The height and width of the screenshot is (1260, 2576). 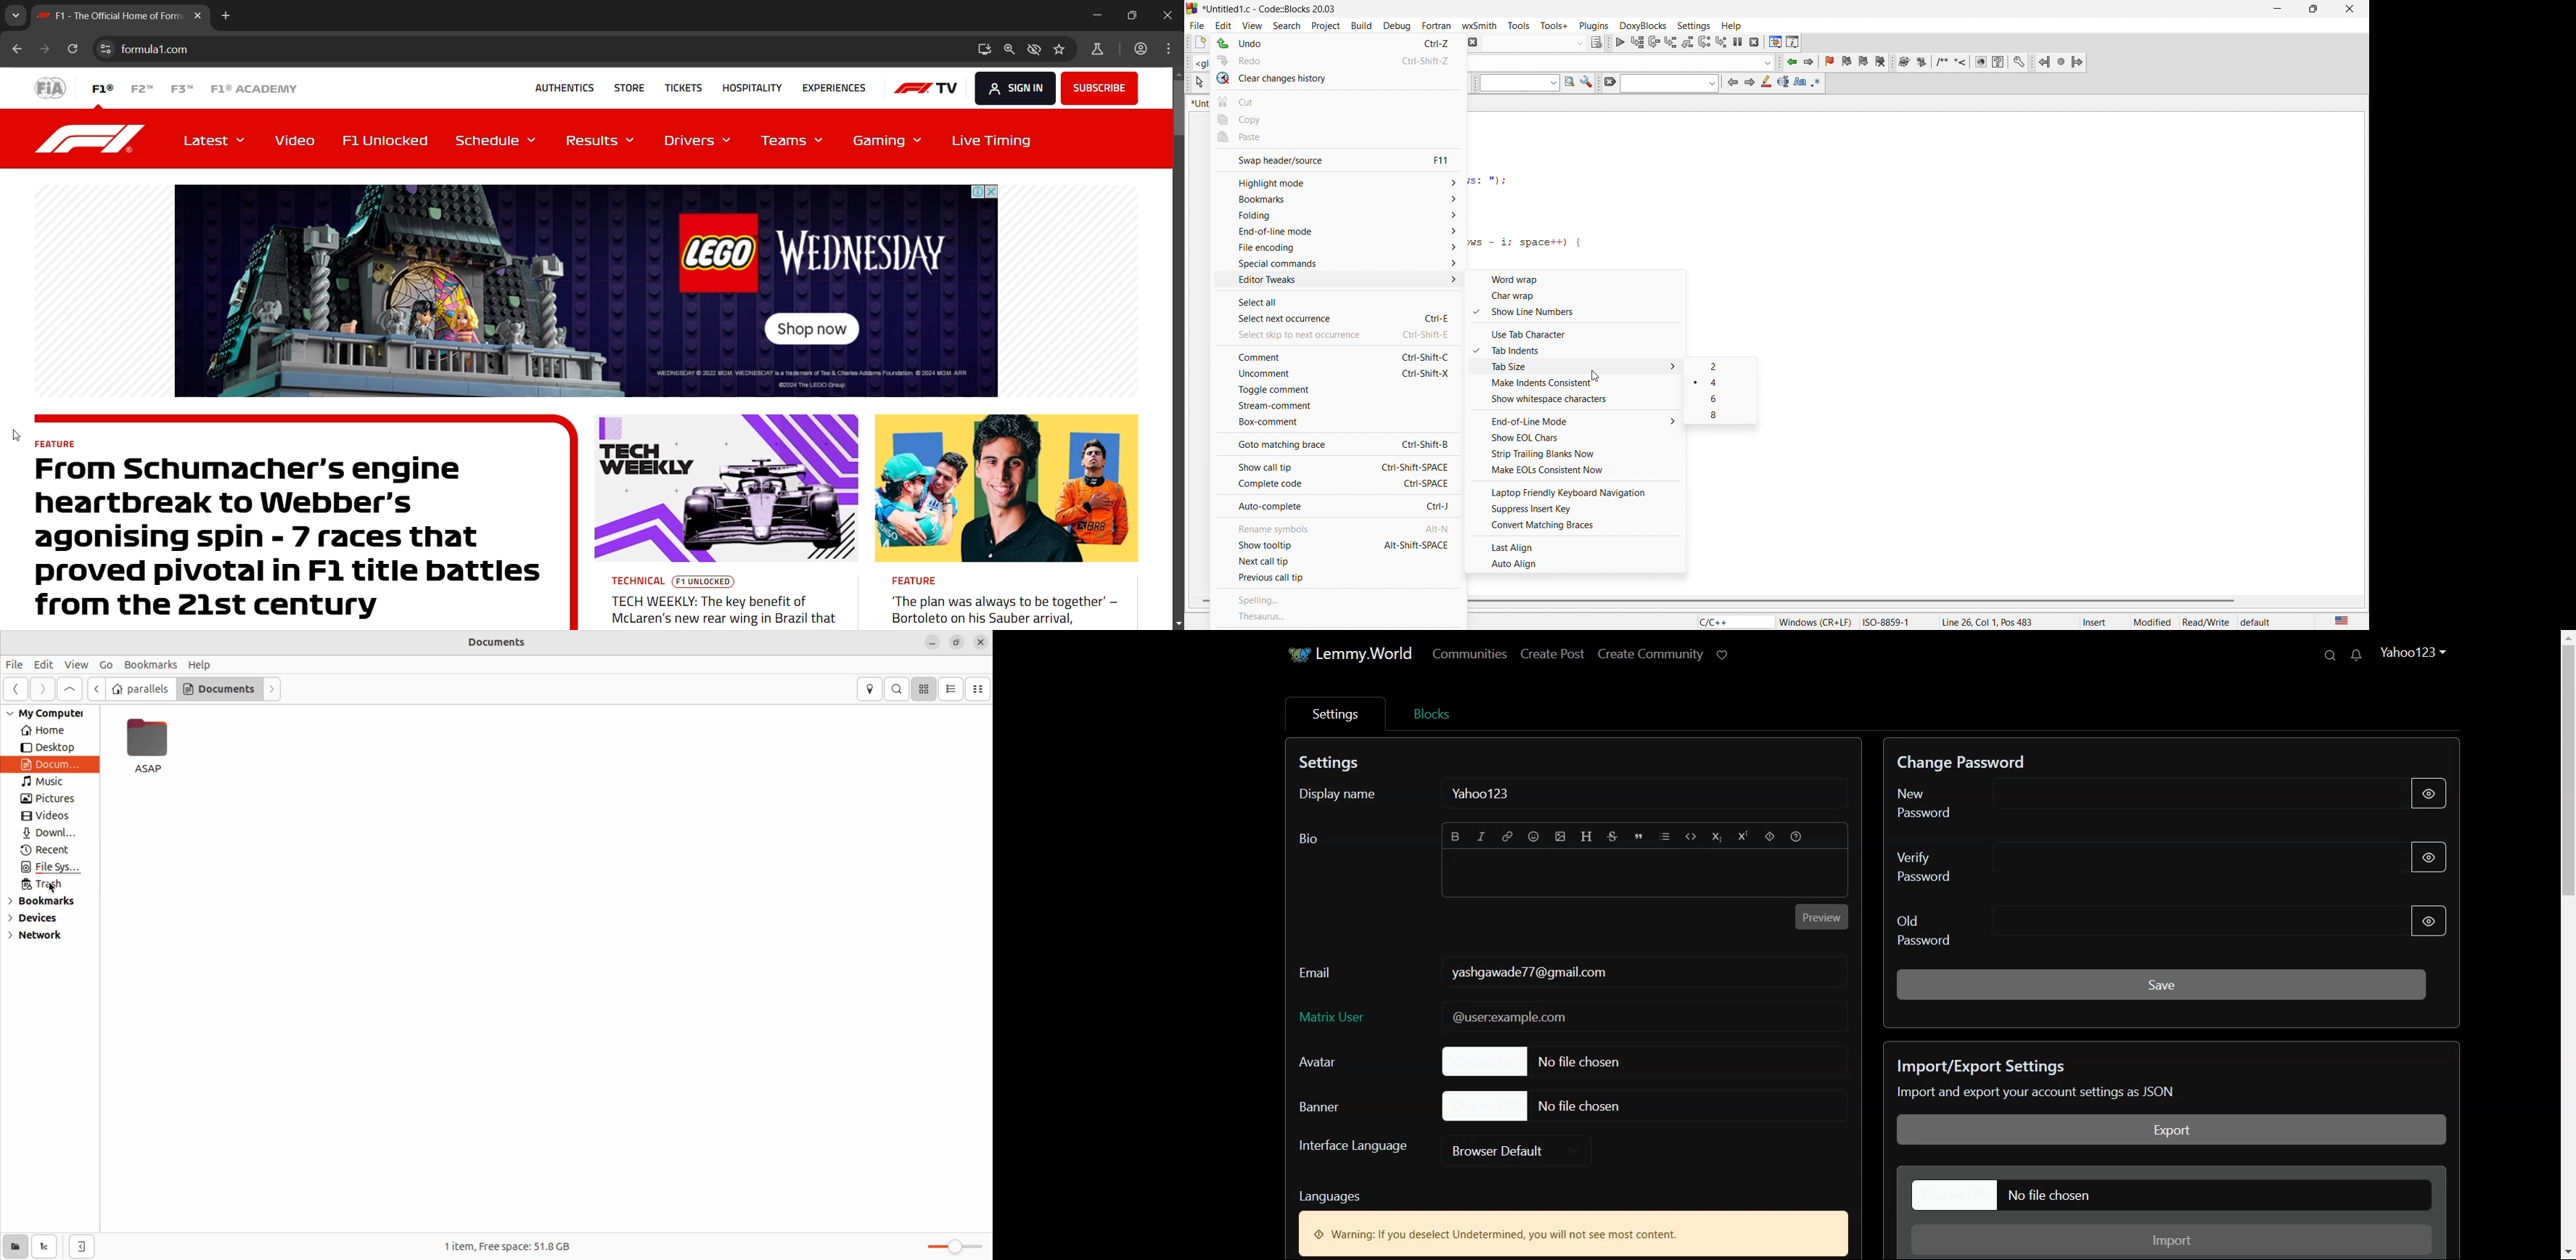 What do you see at coordinates (1398, 25) in the screenshot?
I see `debug` at bounding box center [1398, 25].